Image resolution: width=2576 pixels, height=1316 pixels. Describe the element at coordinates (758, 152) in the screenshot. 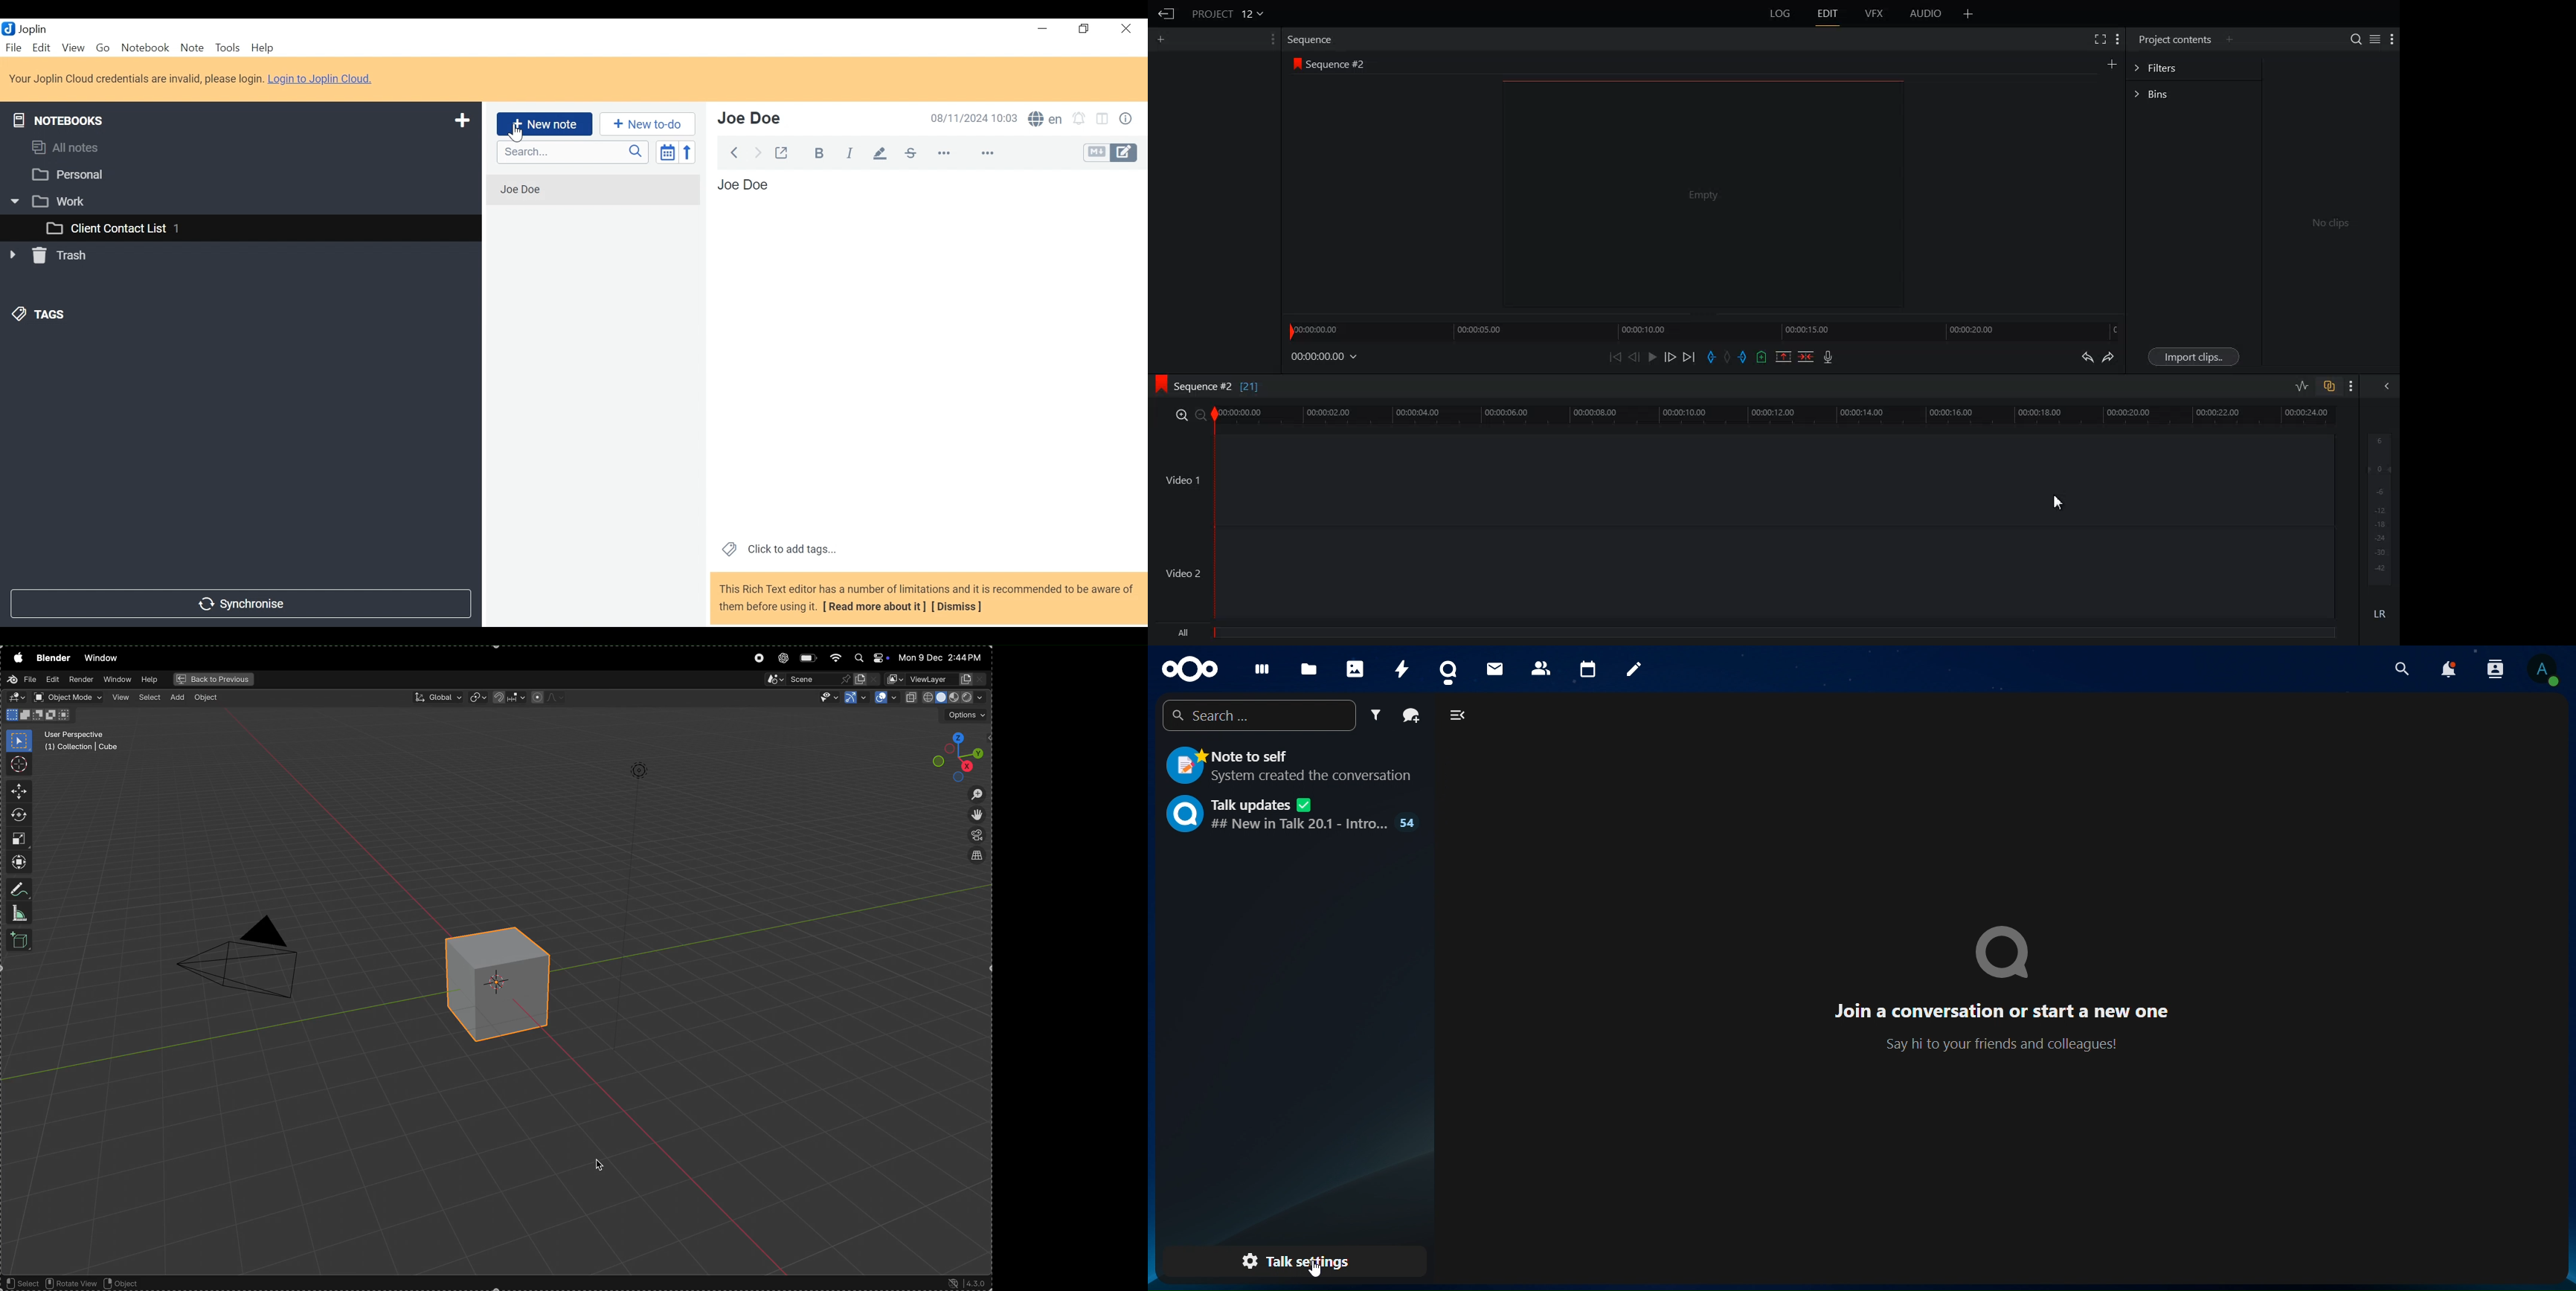

I see `Forward` at that location.